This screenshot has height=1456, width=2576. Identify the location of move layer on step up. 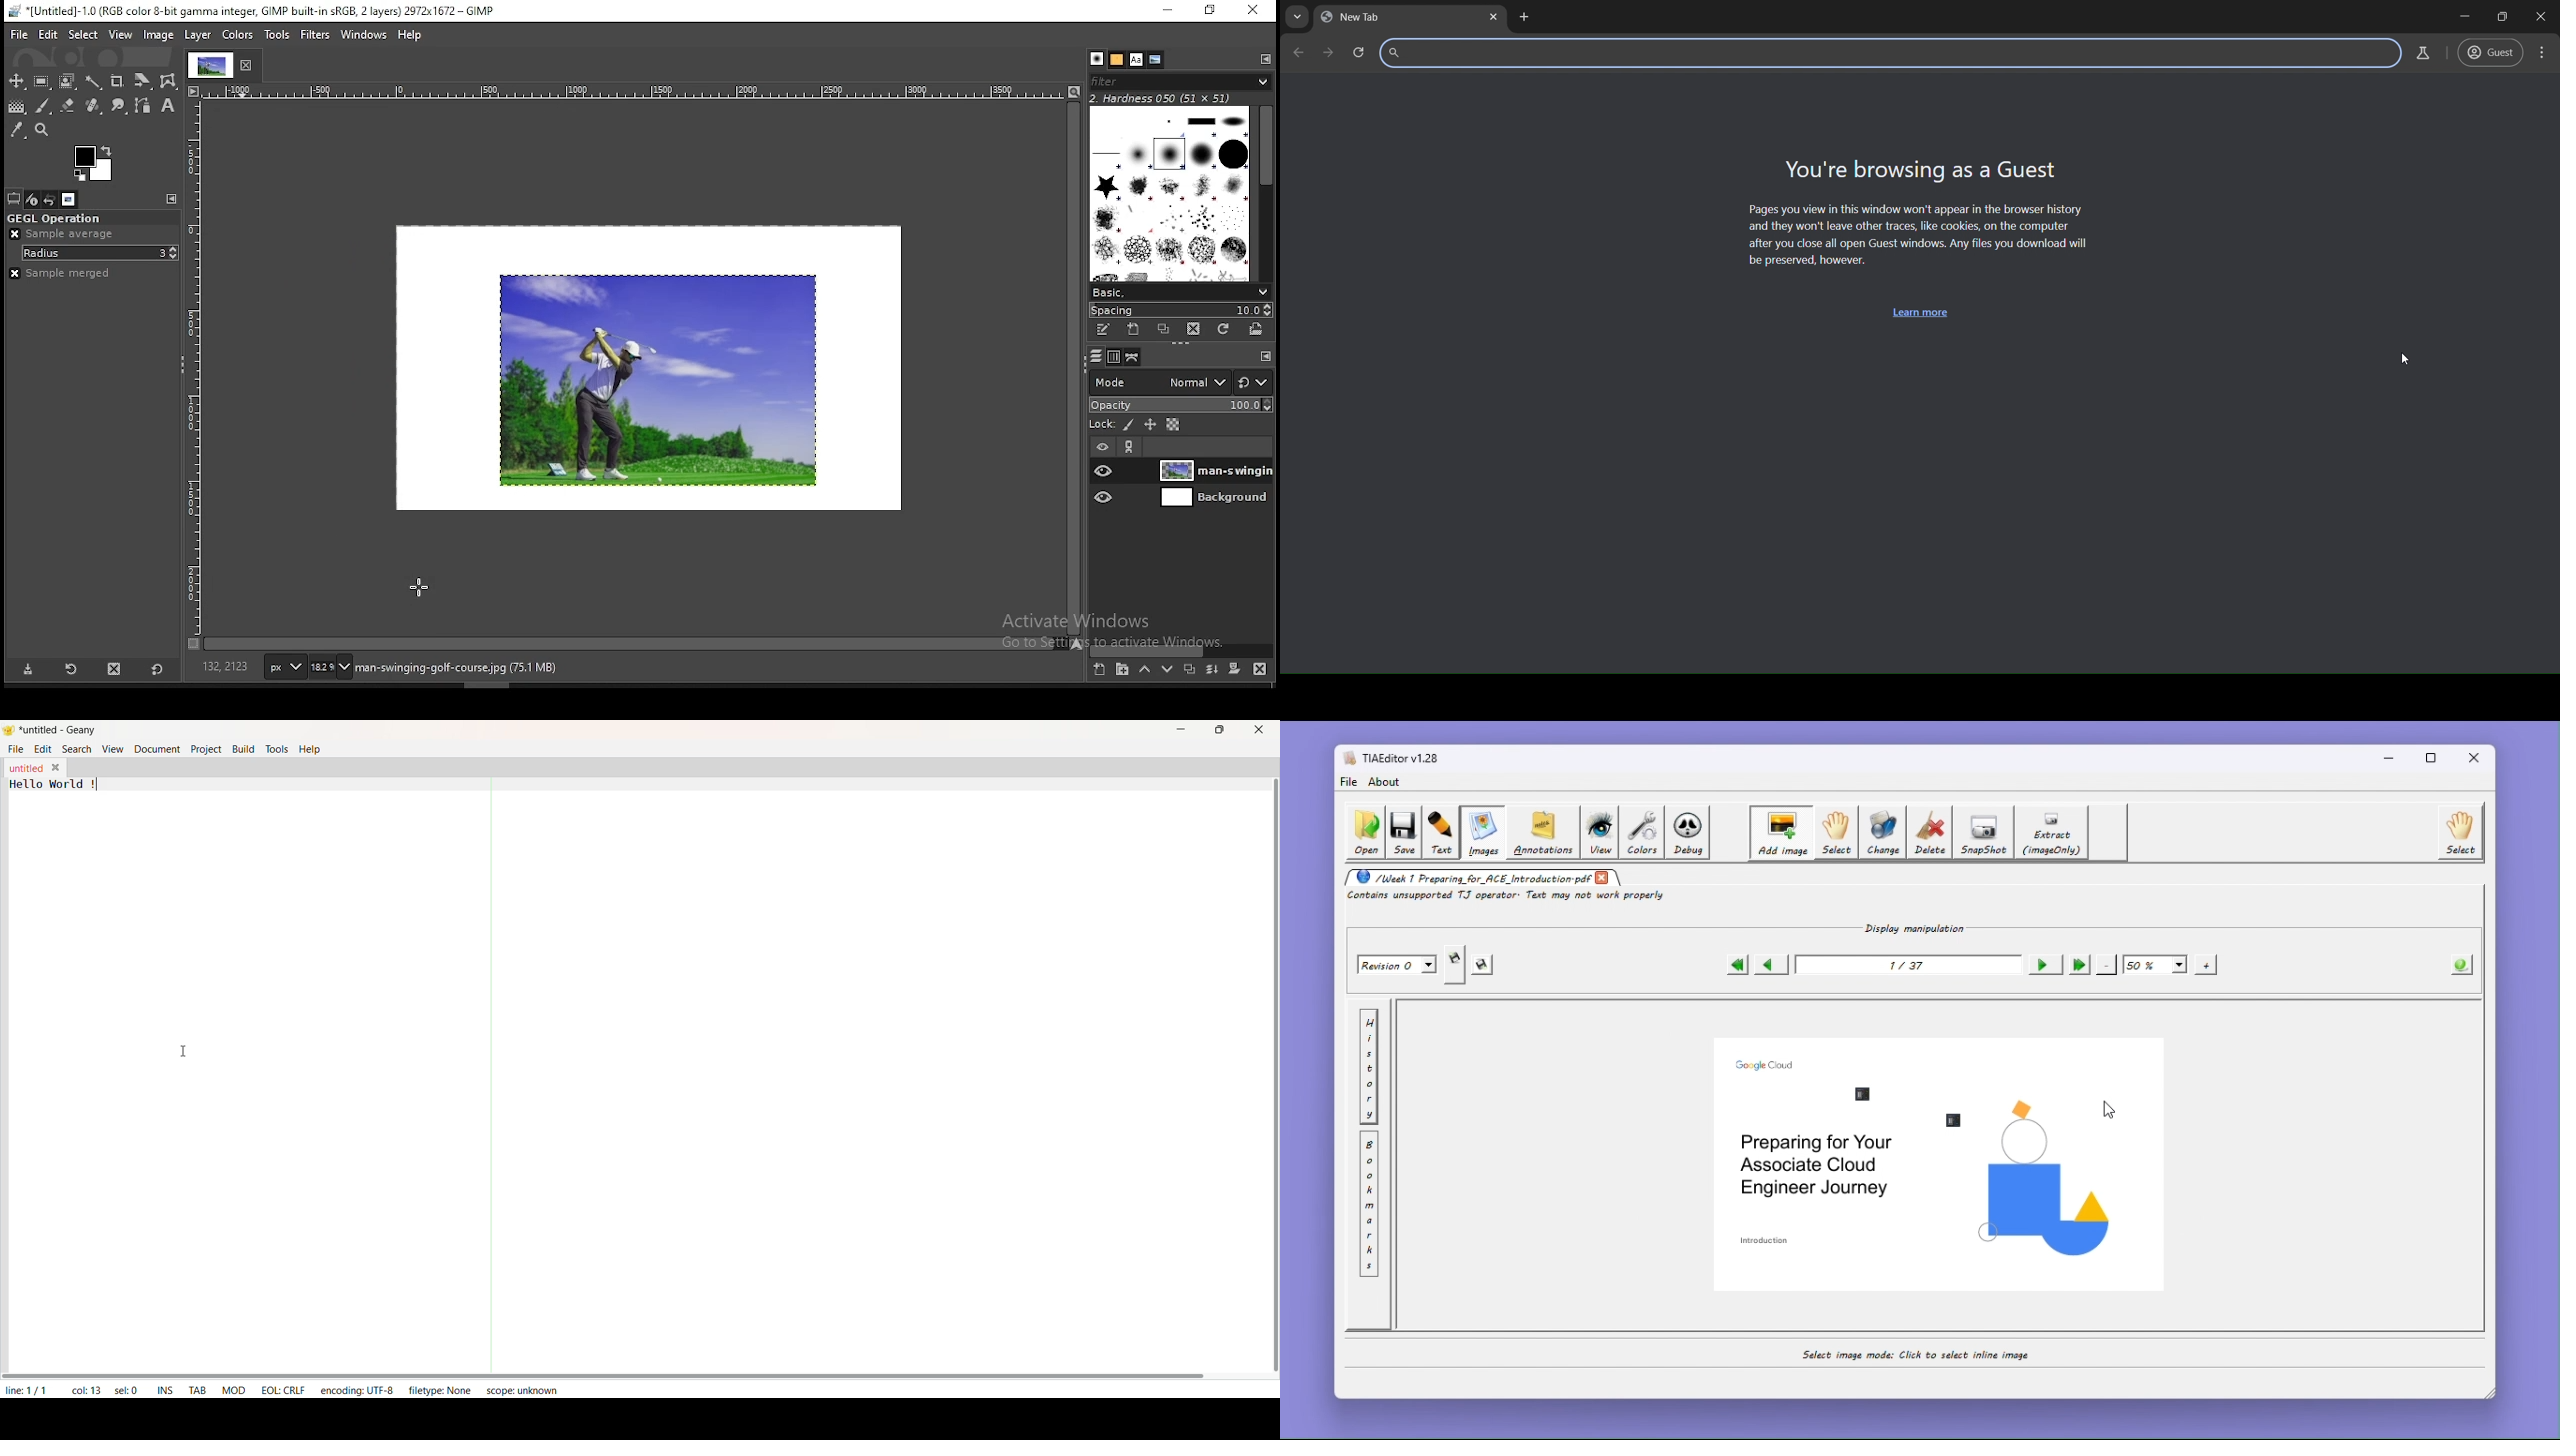
(1146, 670).